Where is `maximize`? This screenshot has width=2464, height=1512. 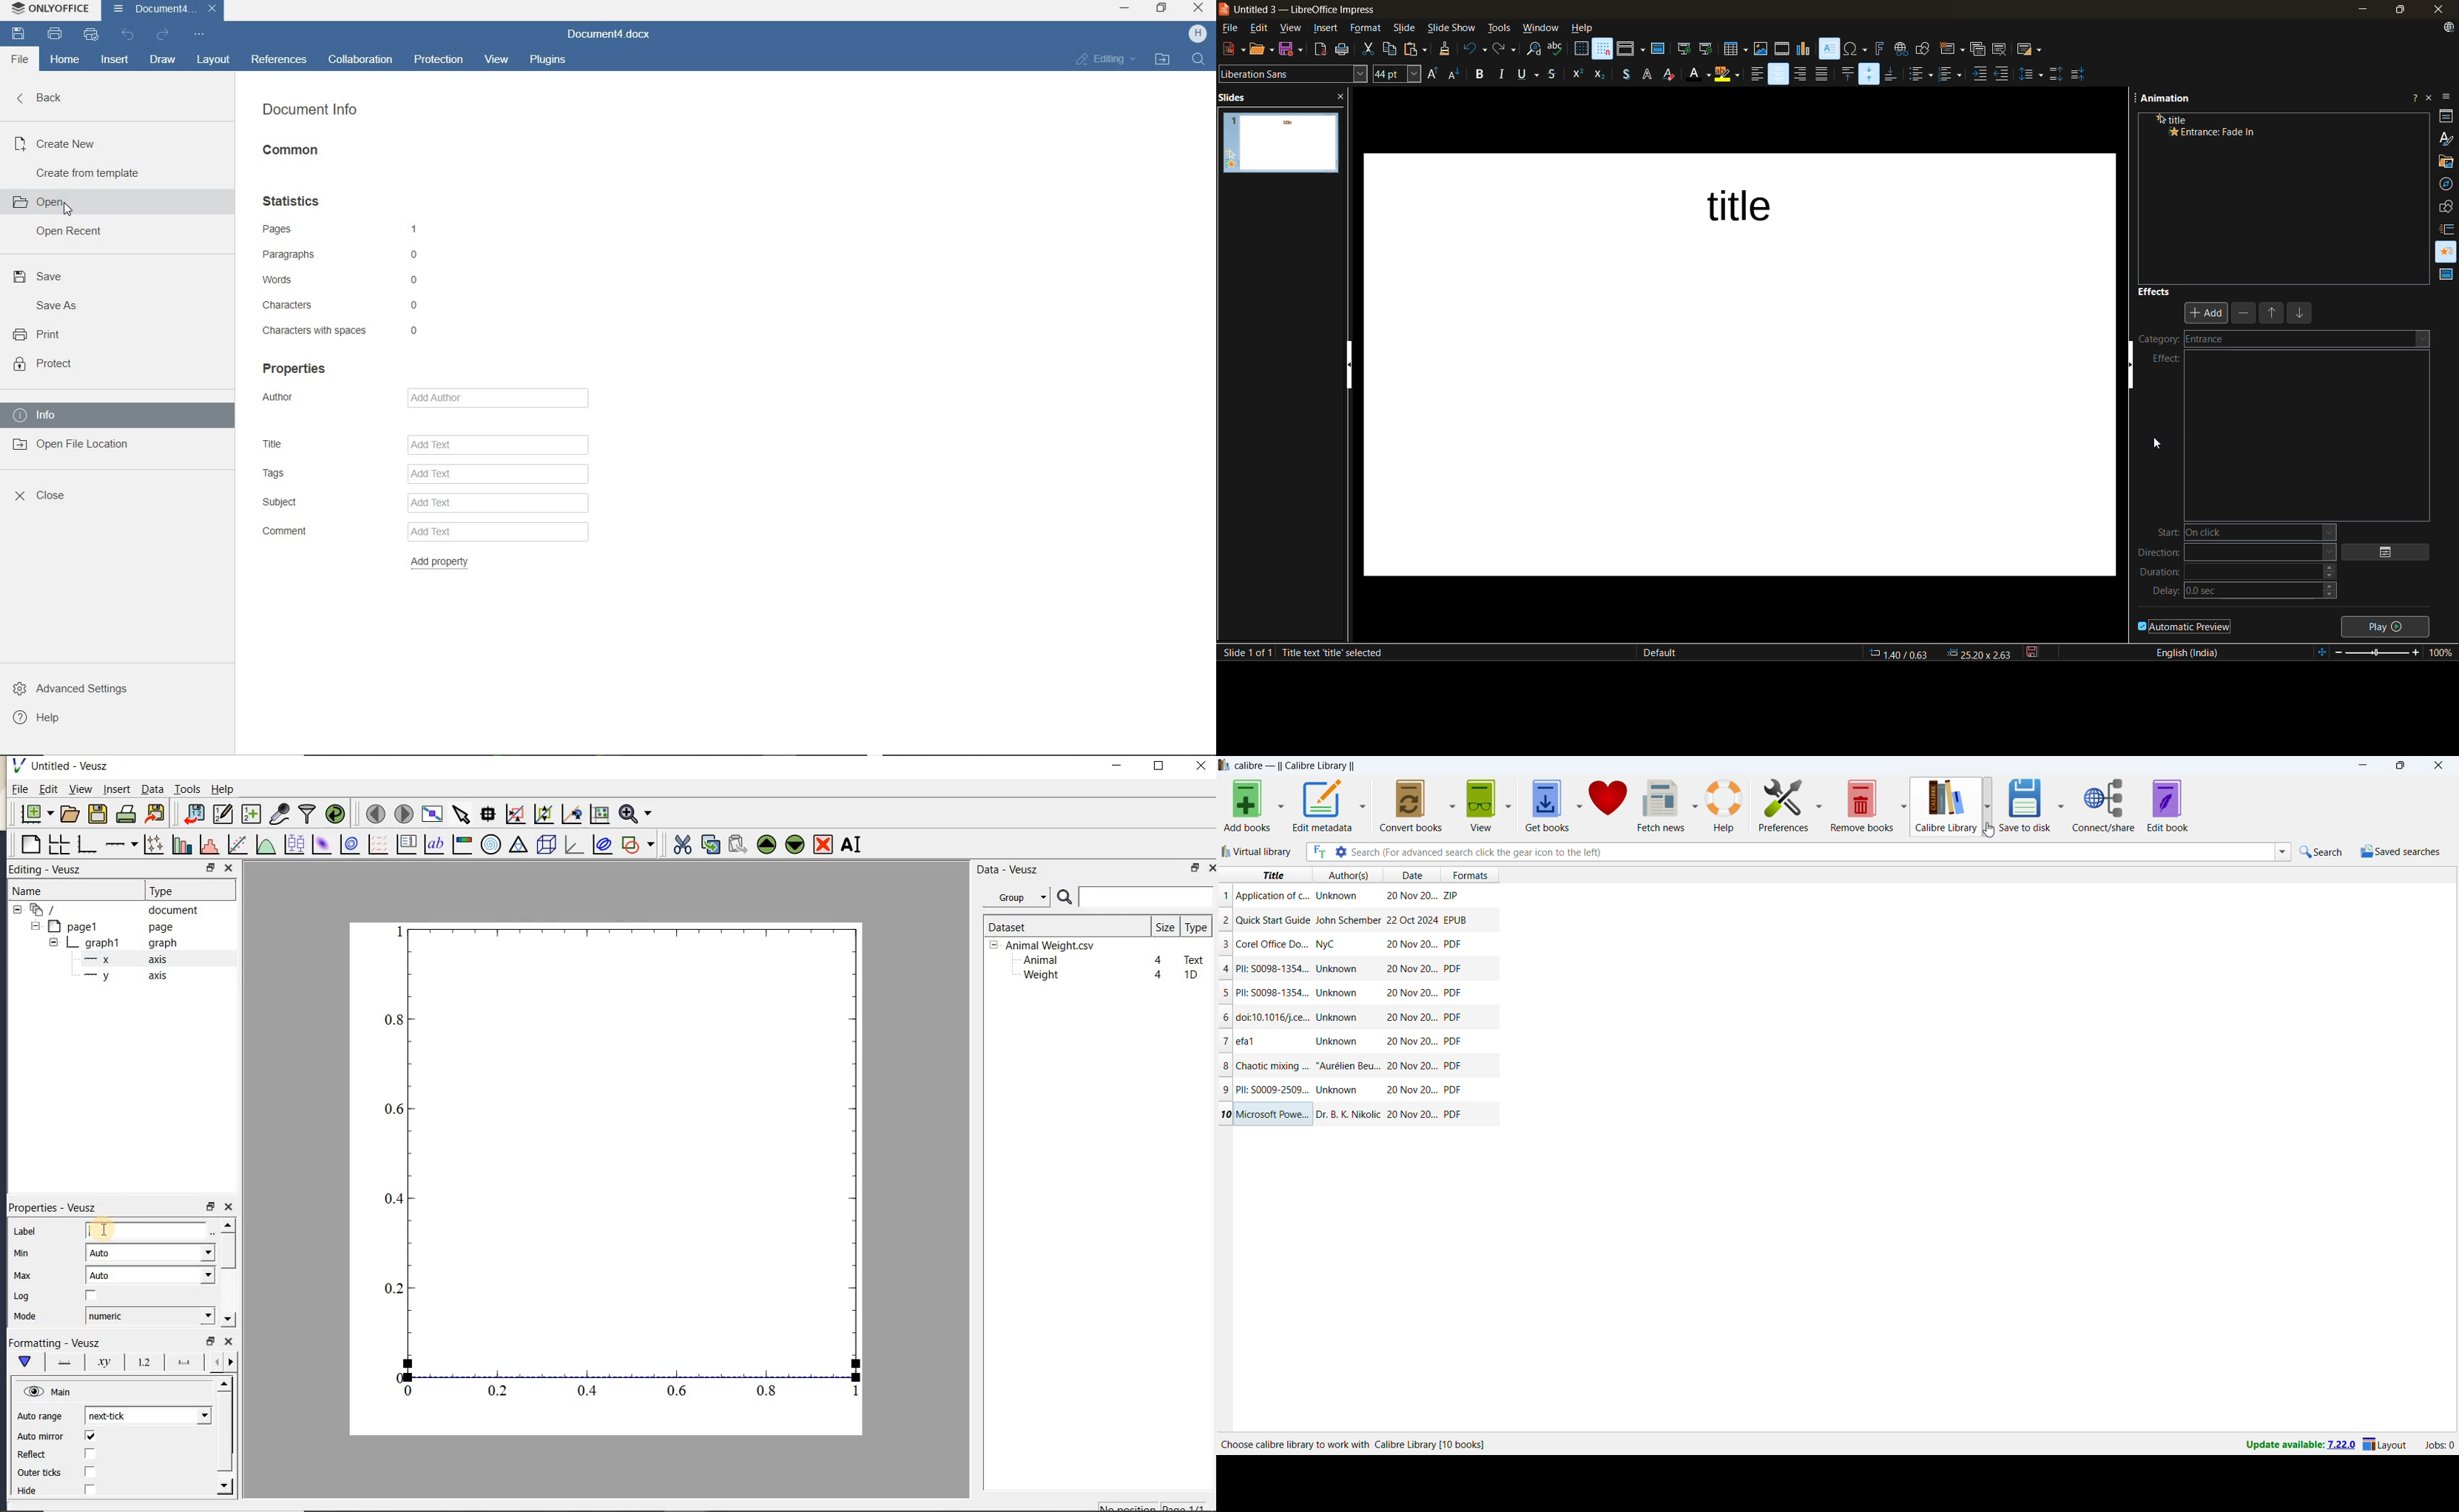 maximize is located at coordinates (1159, 766).